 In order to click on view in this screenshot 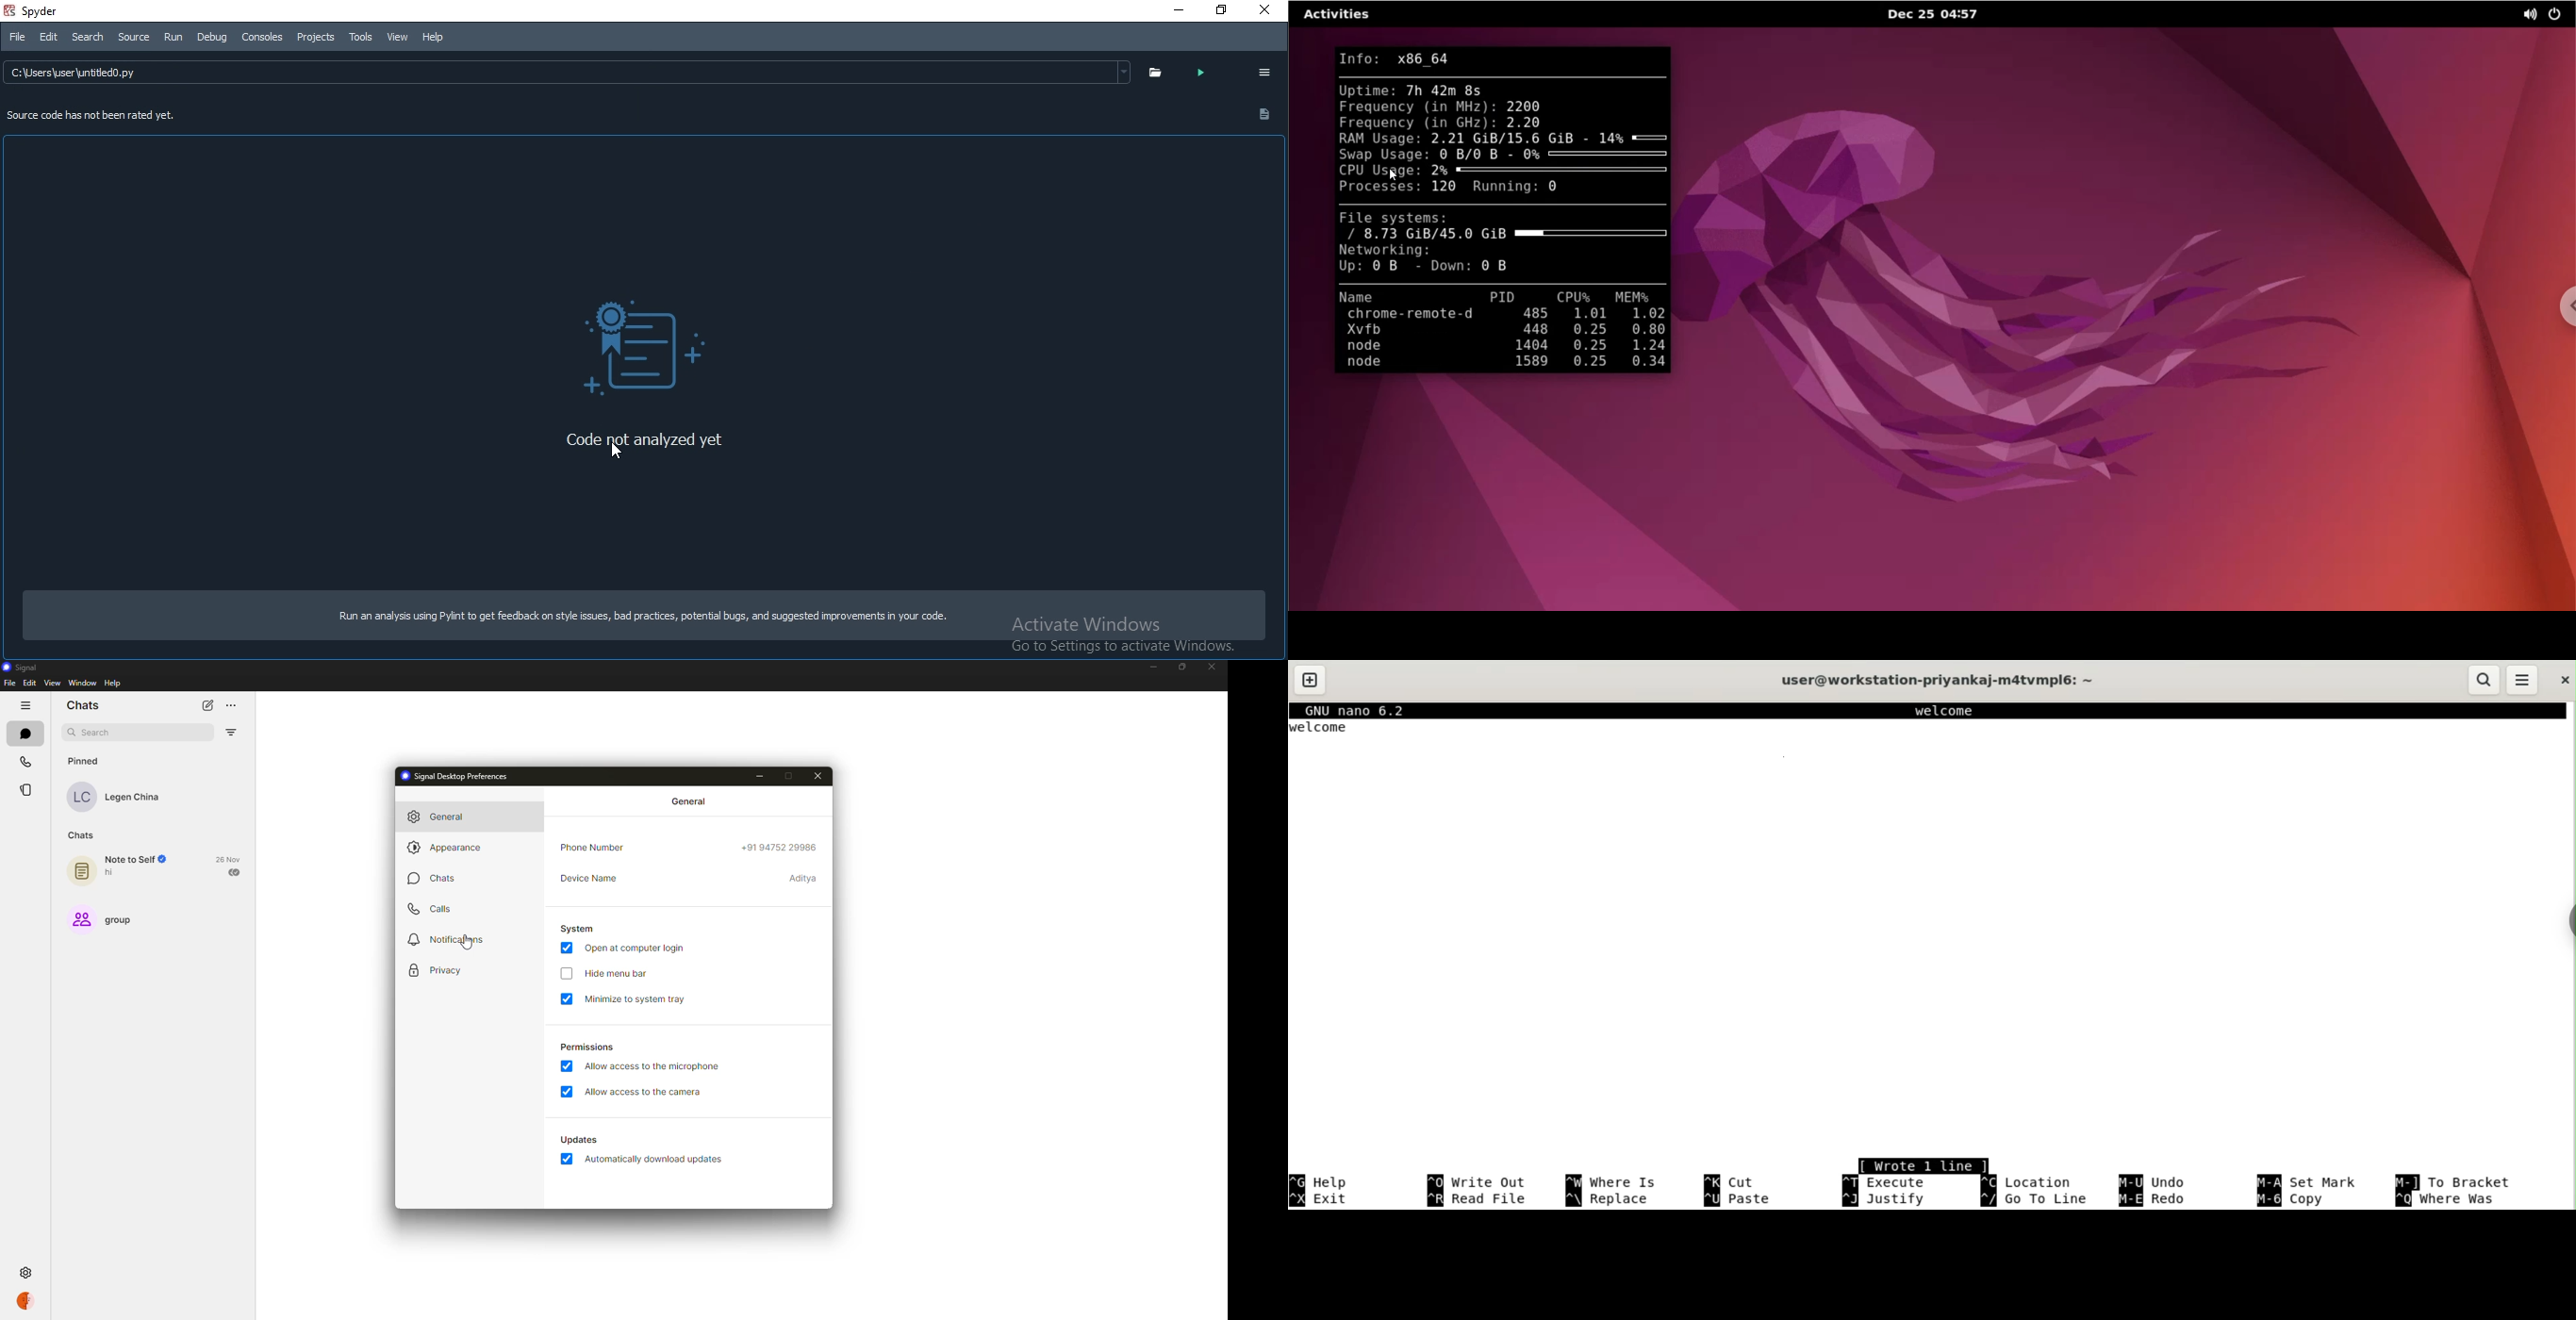, I will do `click(52, 683)`.